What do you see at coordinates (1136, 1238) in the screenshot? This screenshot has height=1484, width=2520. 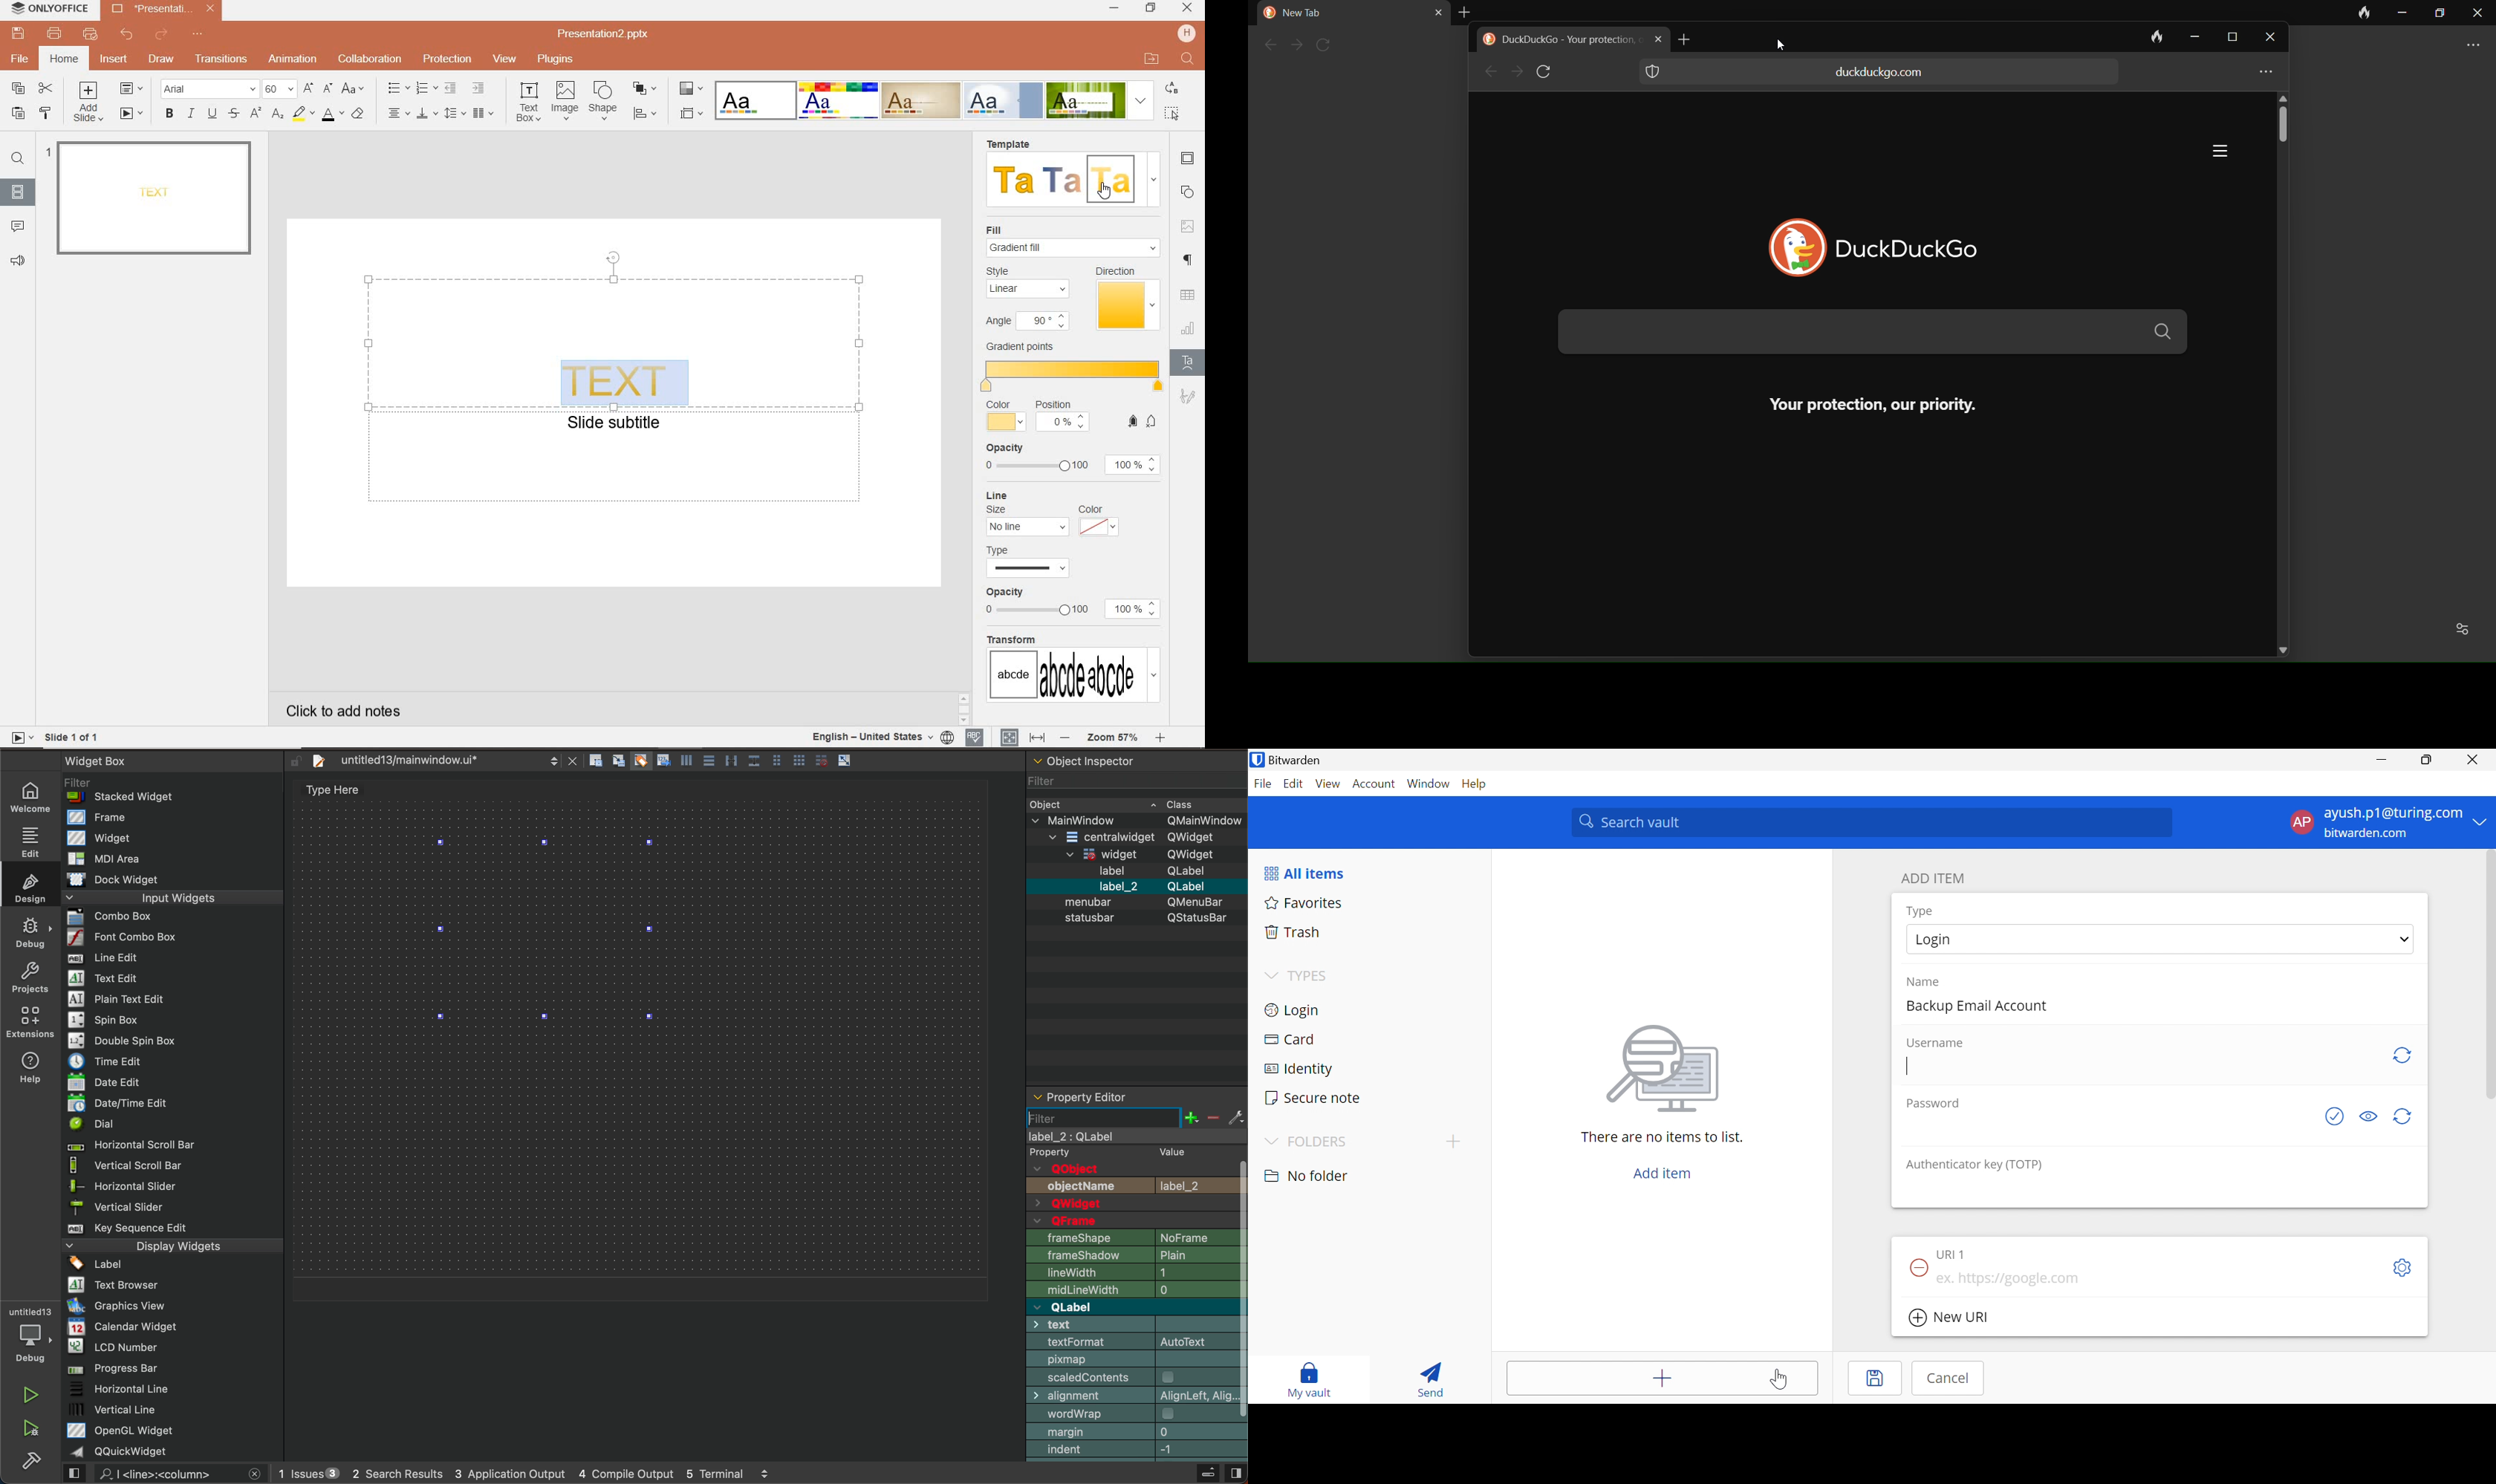 I see `frame shape` at bounding box center [1136, 1238].